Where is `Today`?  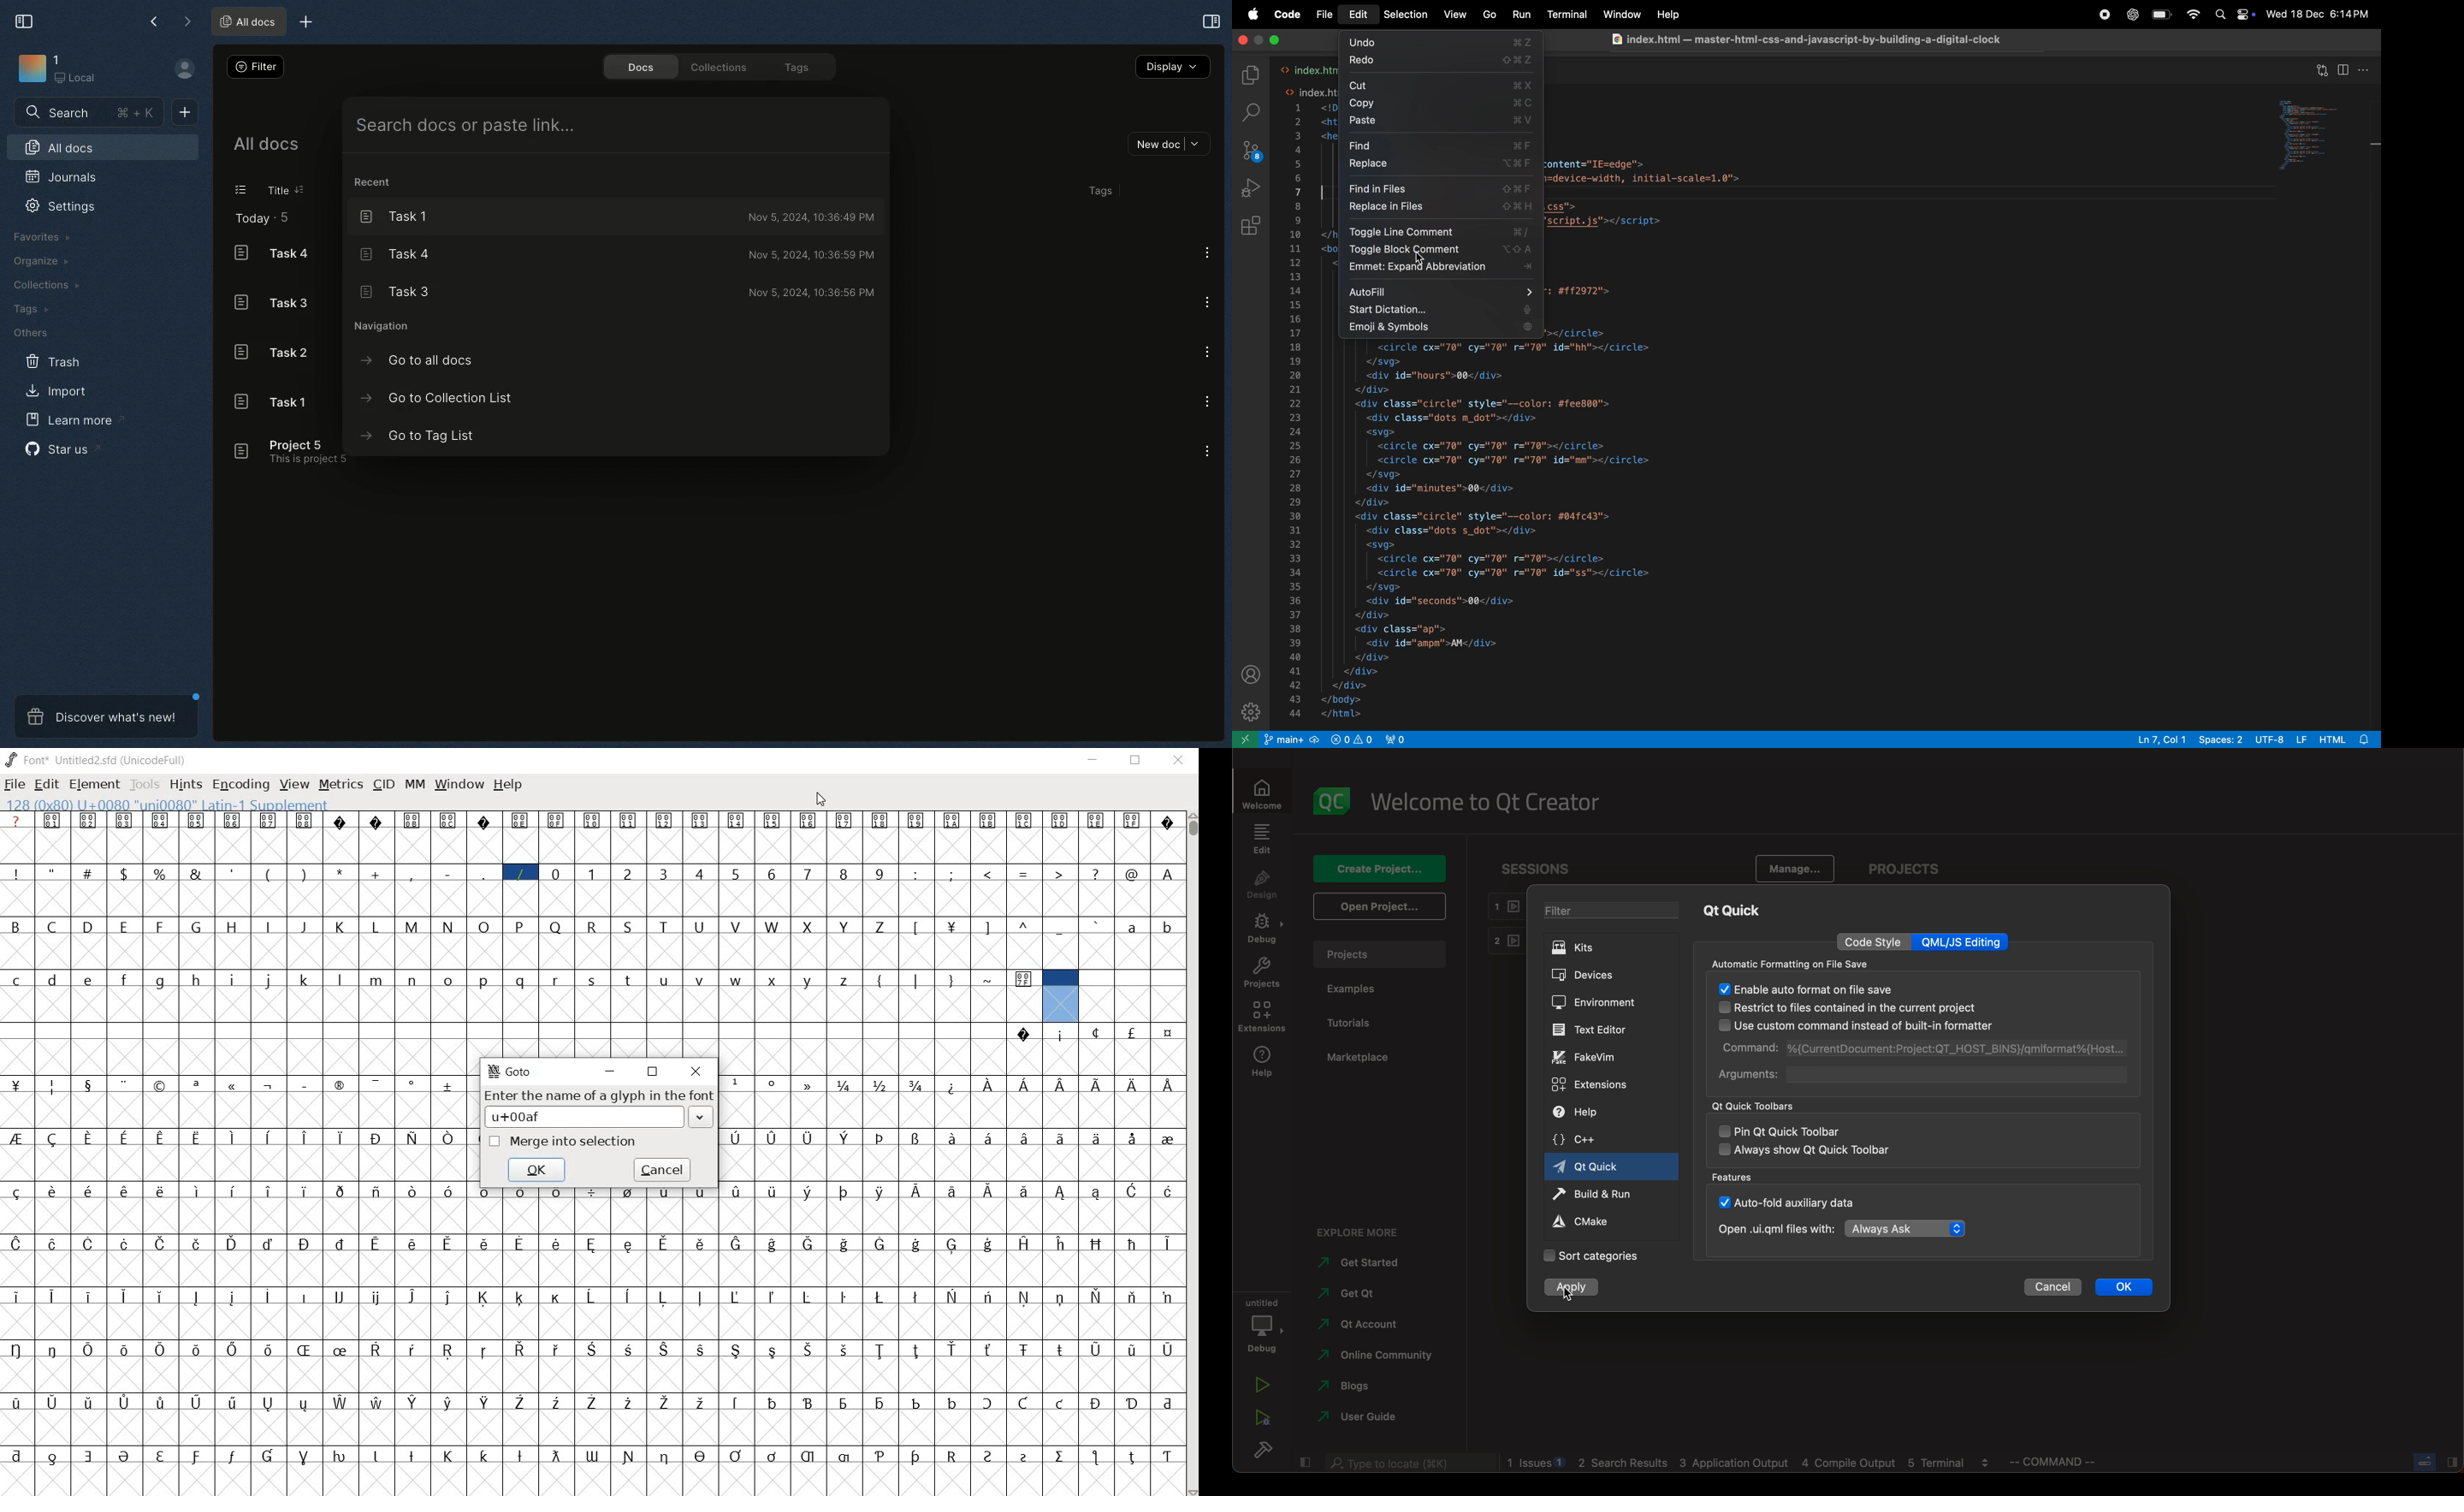
Today is located at coordinates (248, 220).